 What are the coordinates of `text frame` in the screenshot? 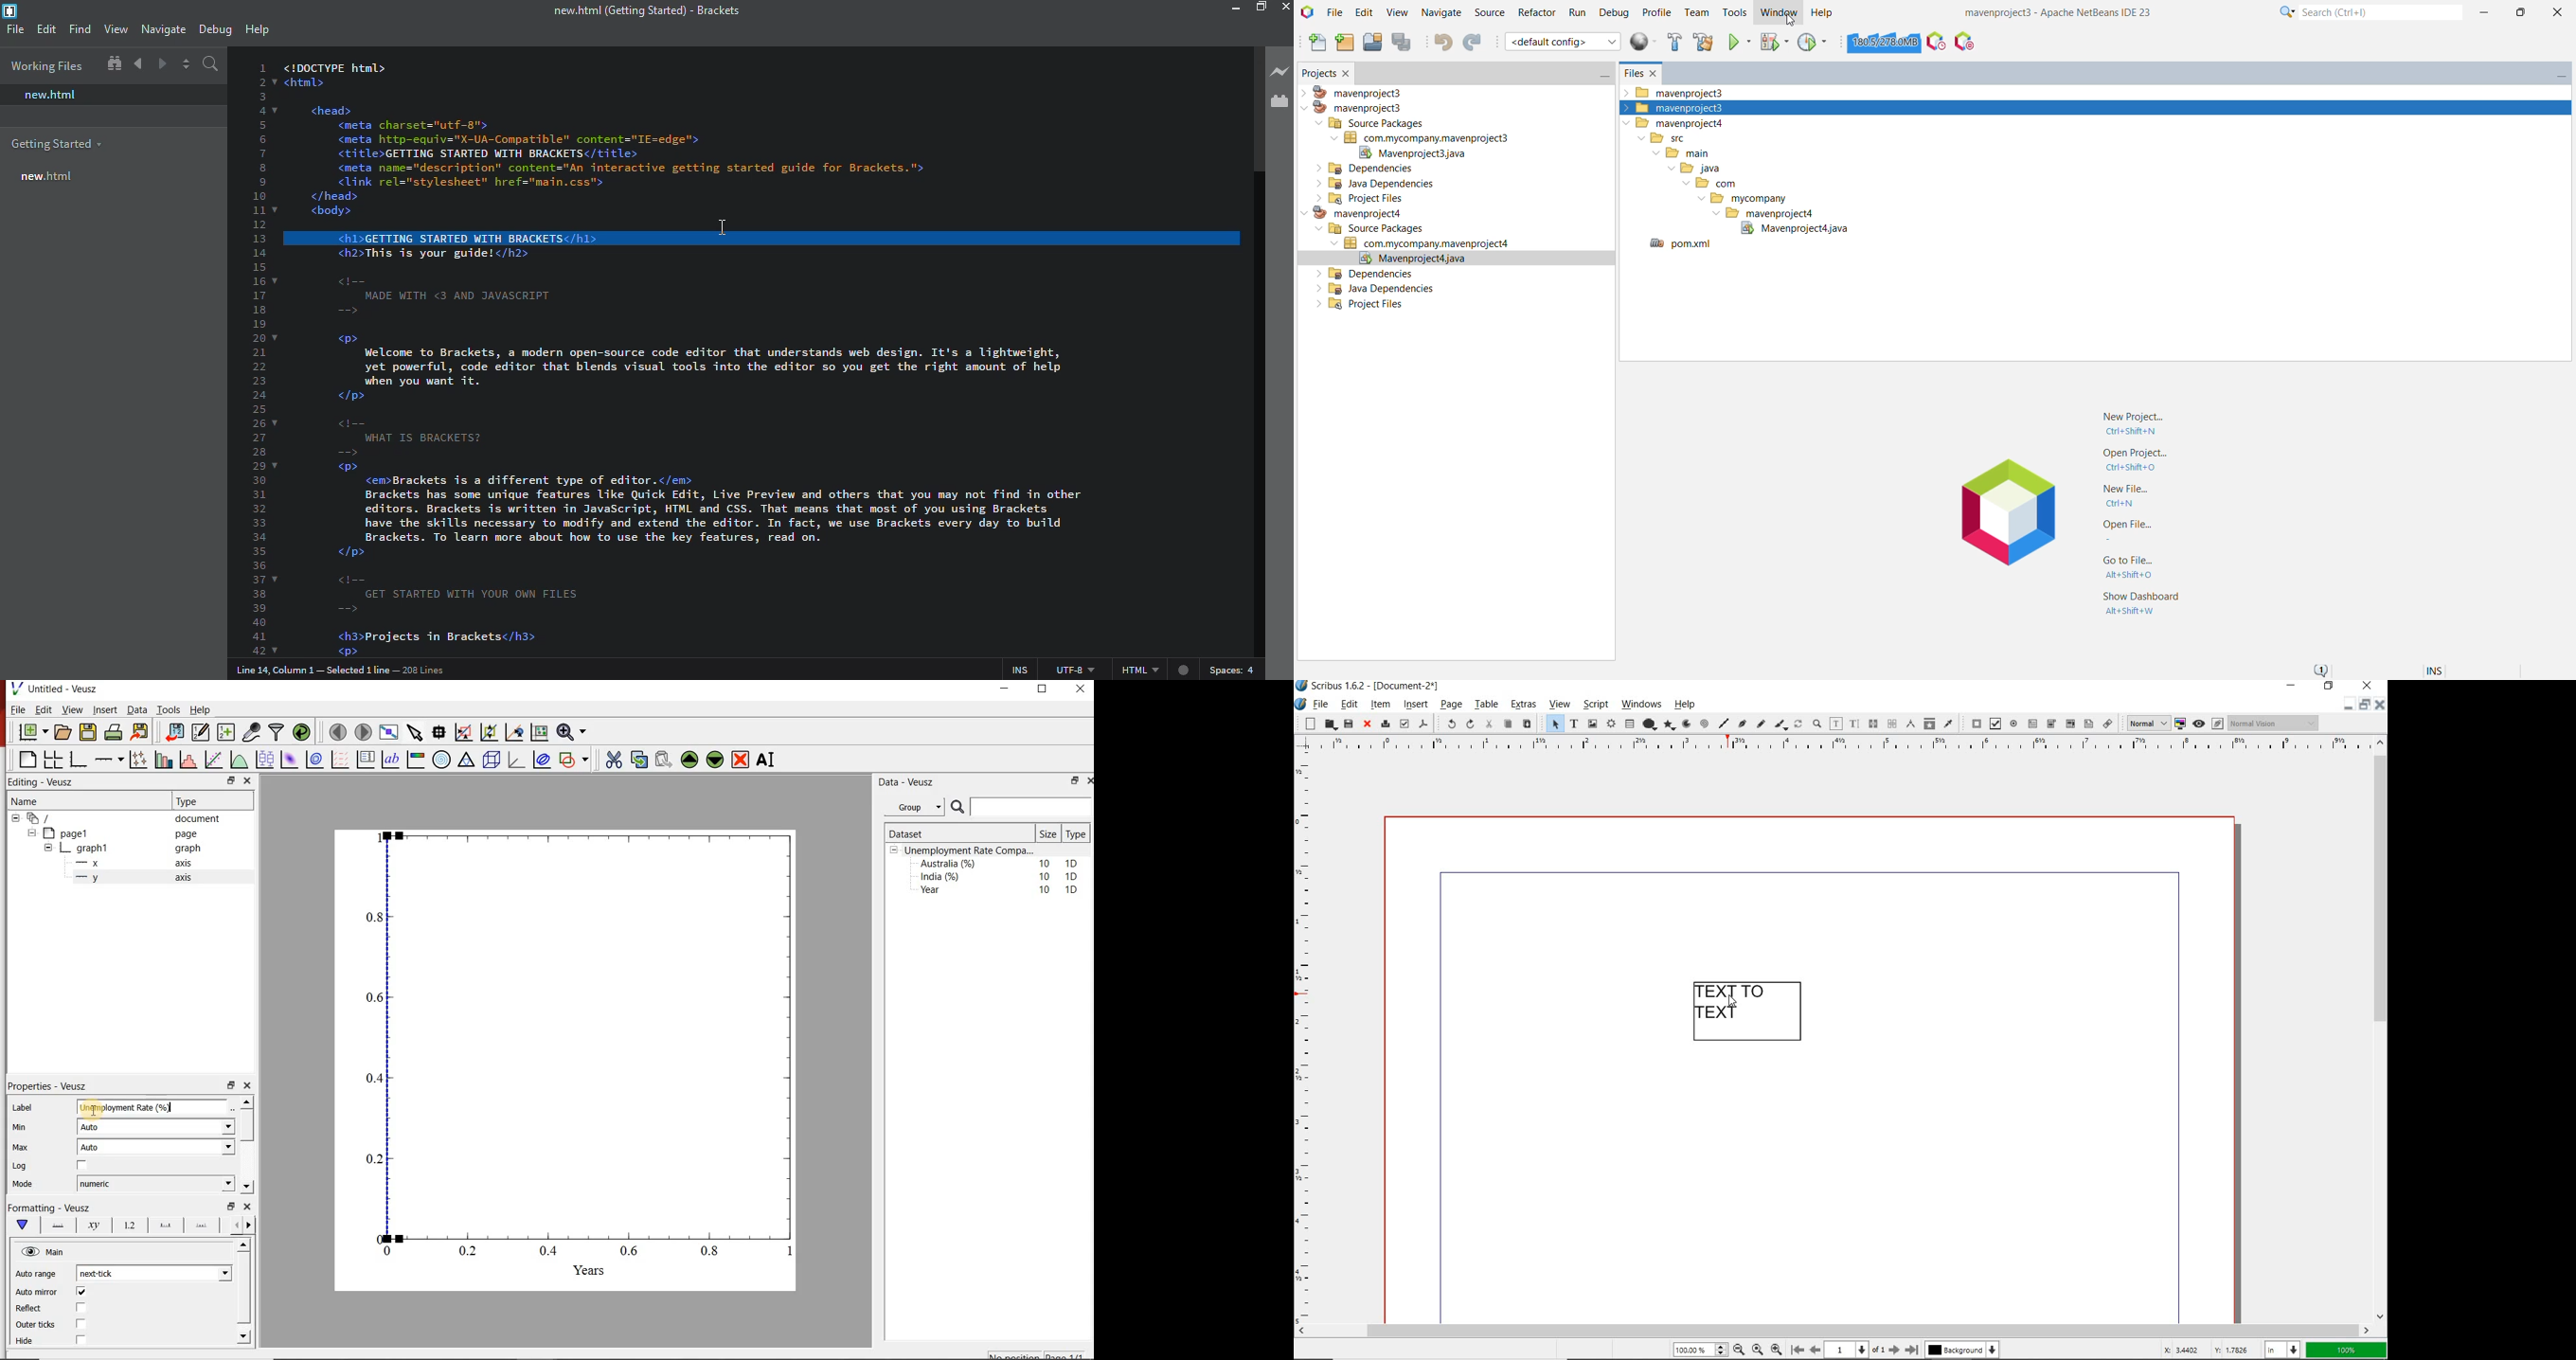 It's located at (1750, 1012).